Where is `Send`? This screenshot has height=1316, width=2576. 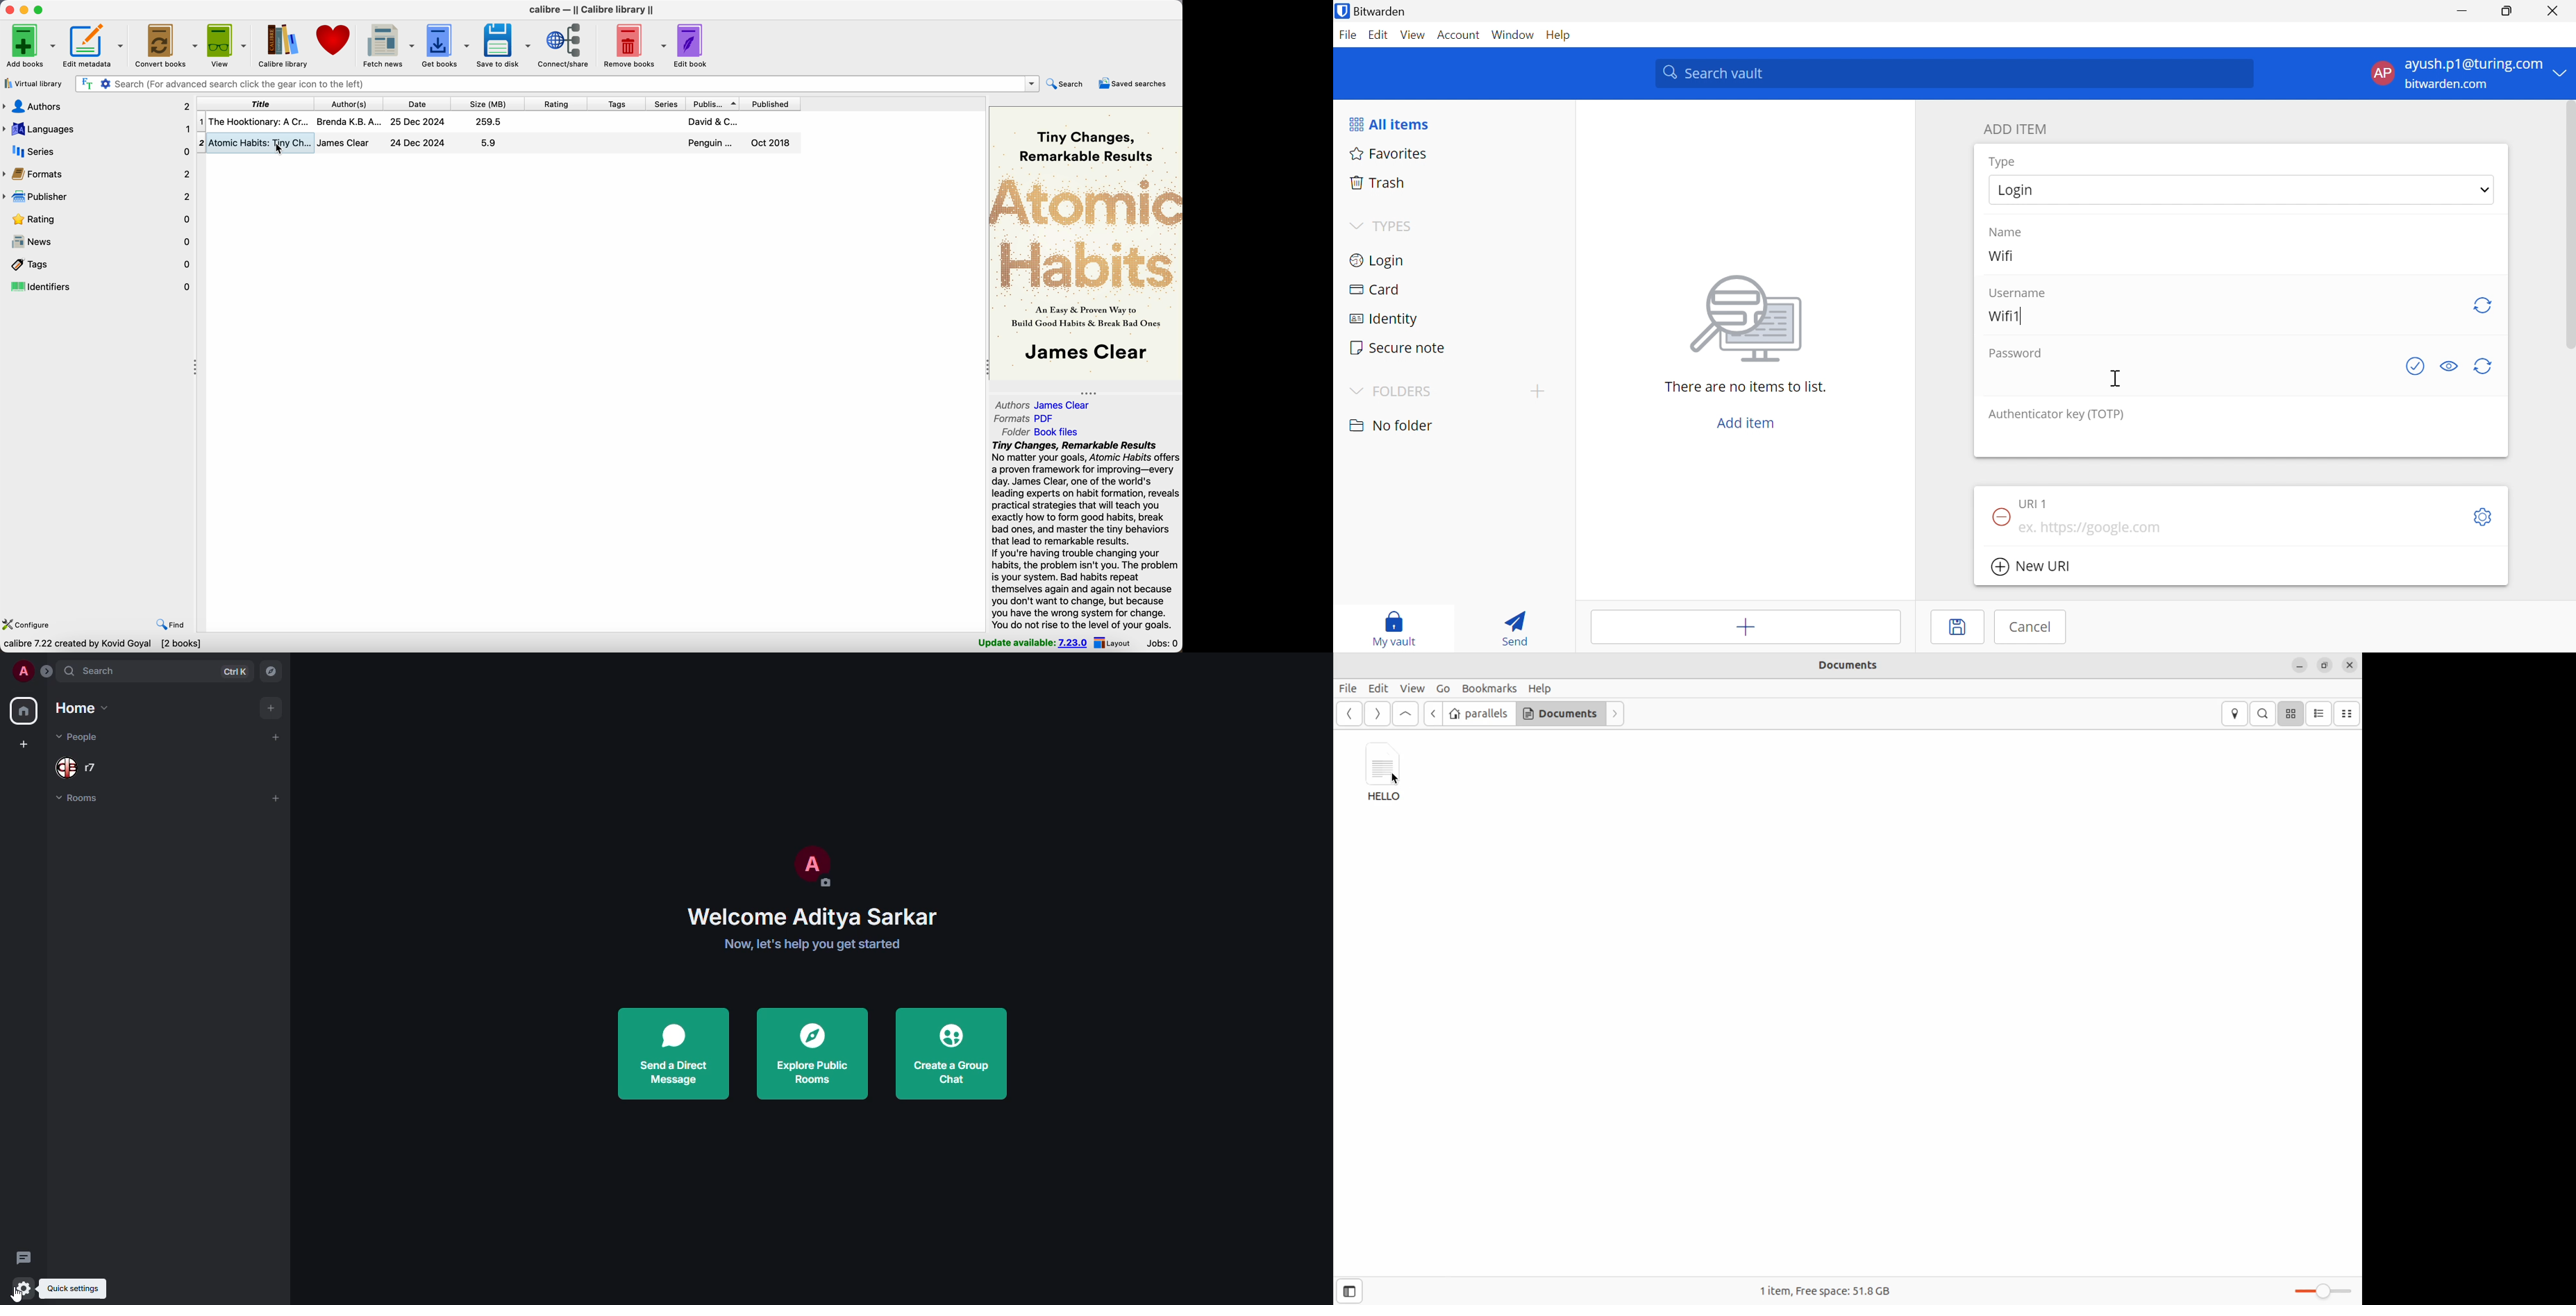 Send is located at coordinates (1511, 625).